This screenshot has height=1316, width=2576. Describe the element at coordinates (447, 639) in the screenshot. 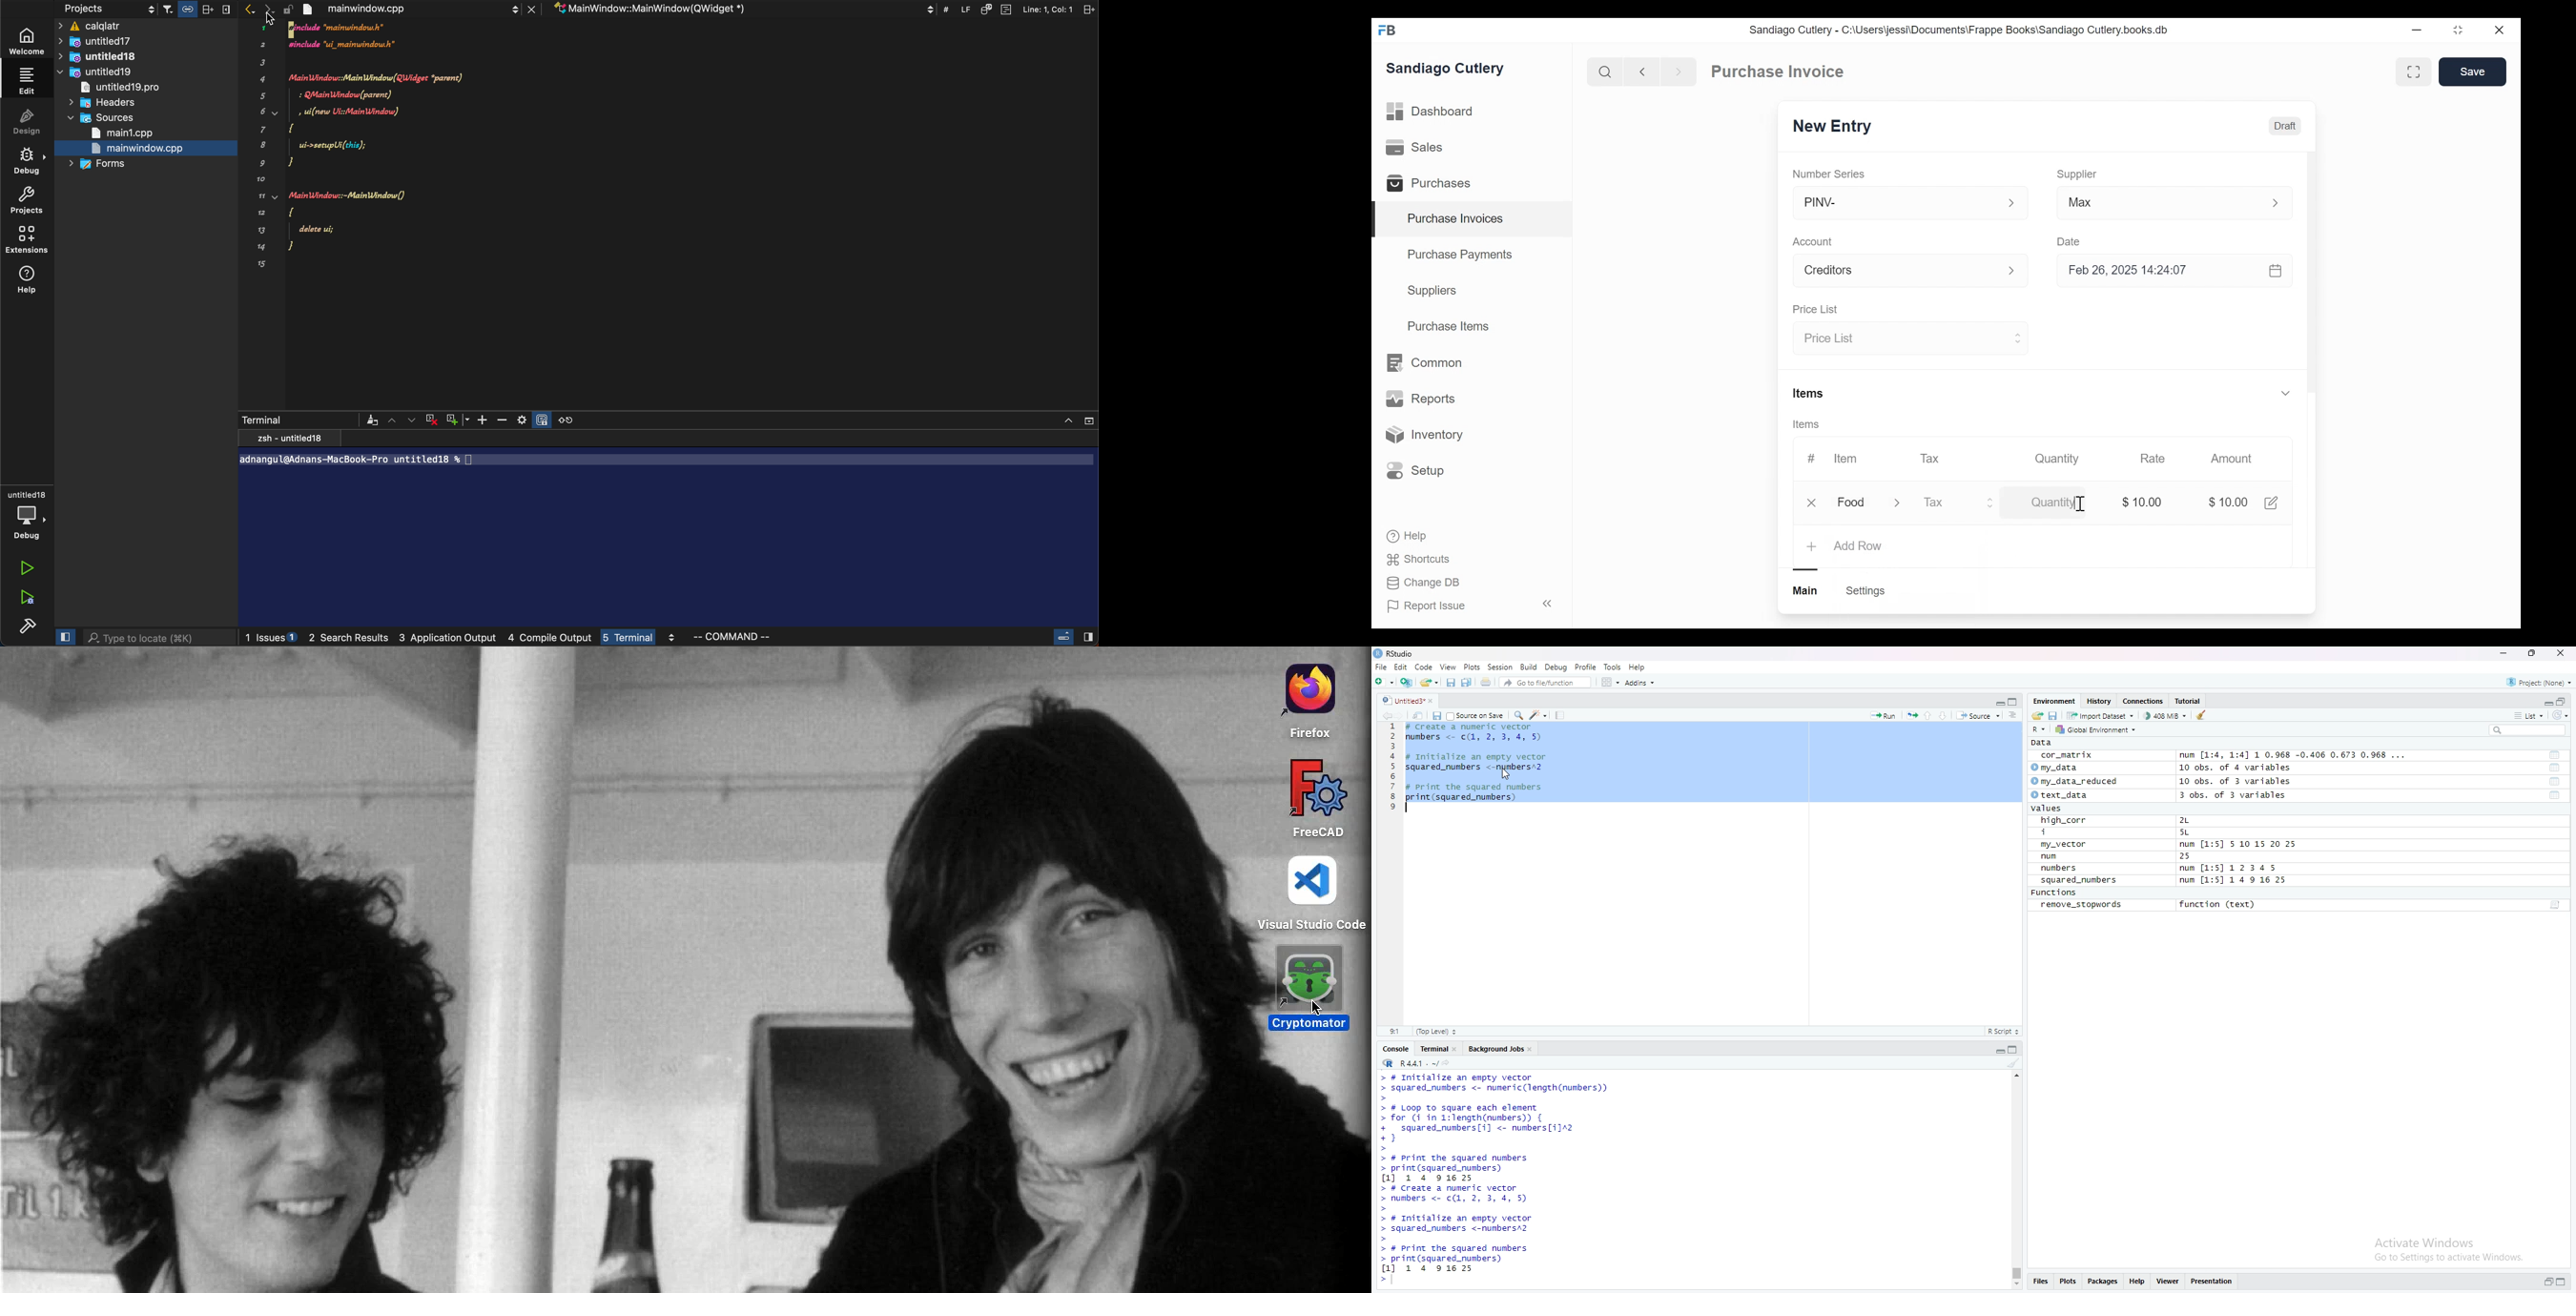

I see `application output` at that location.